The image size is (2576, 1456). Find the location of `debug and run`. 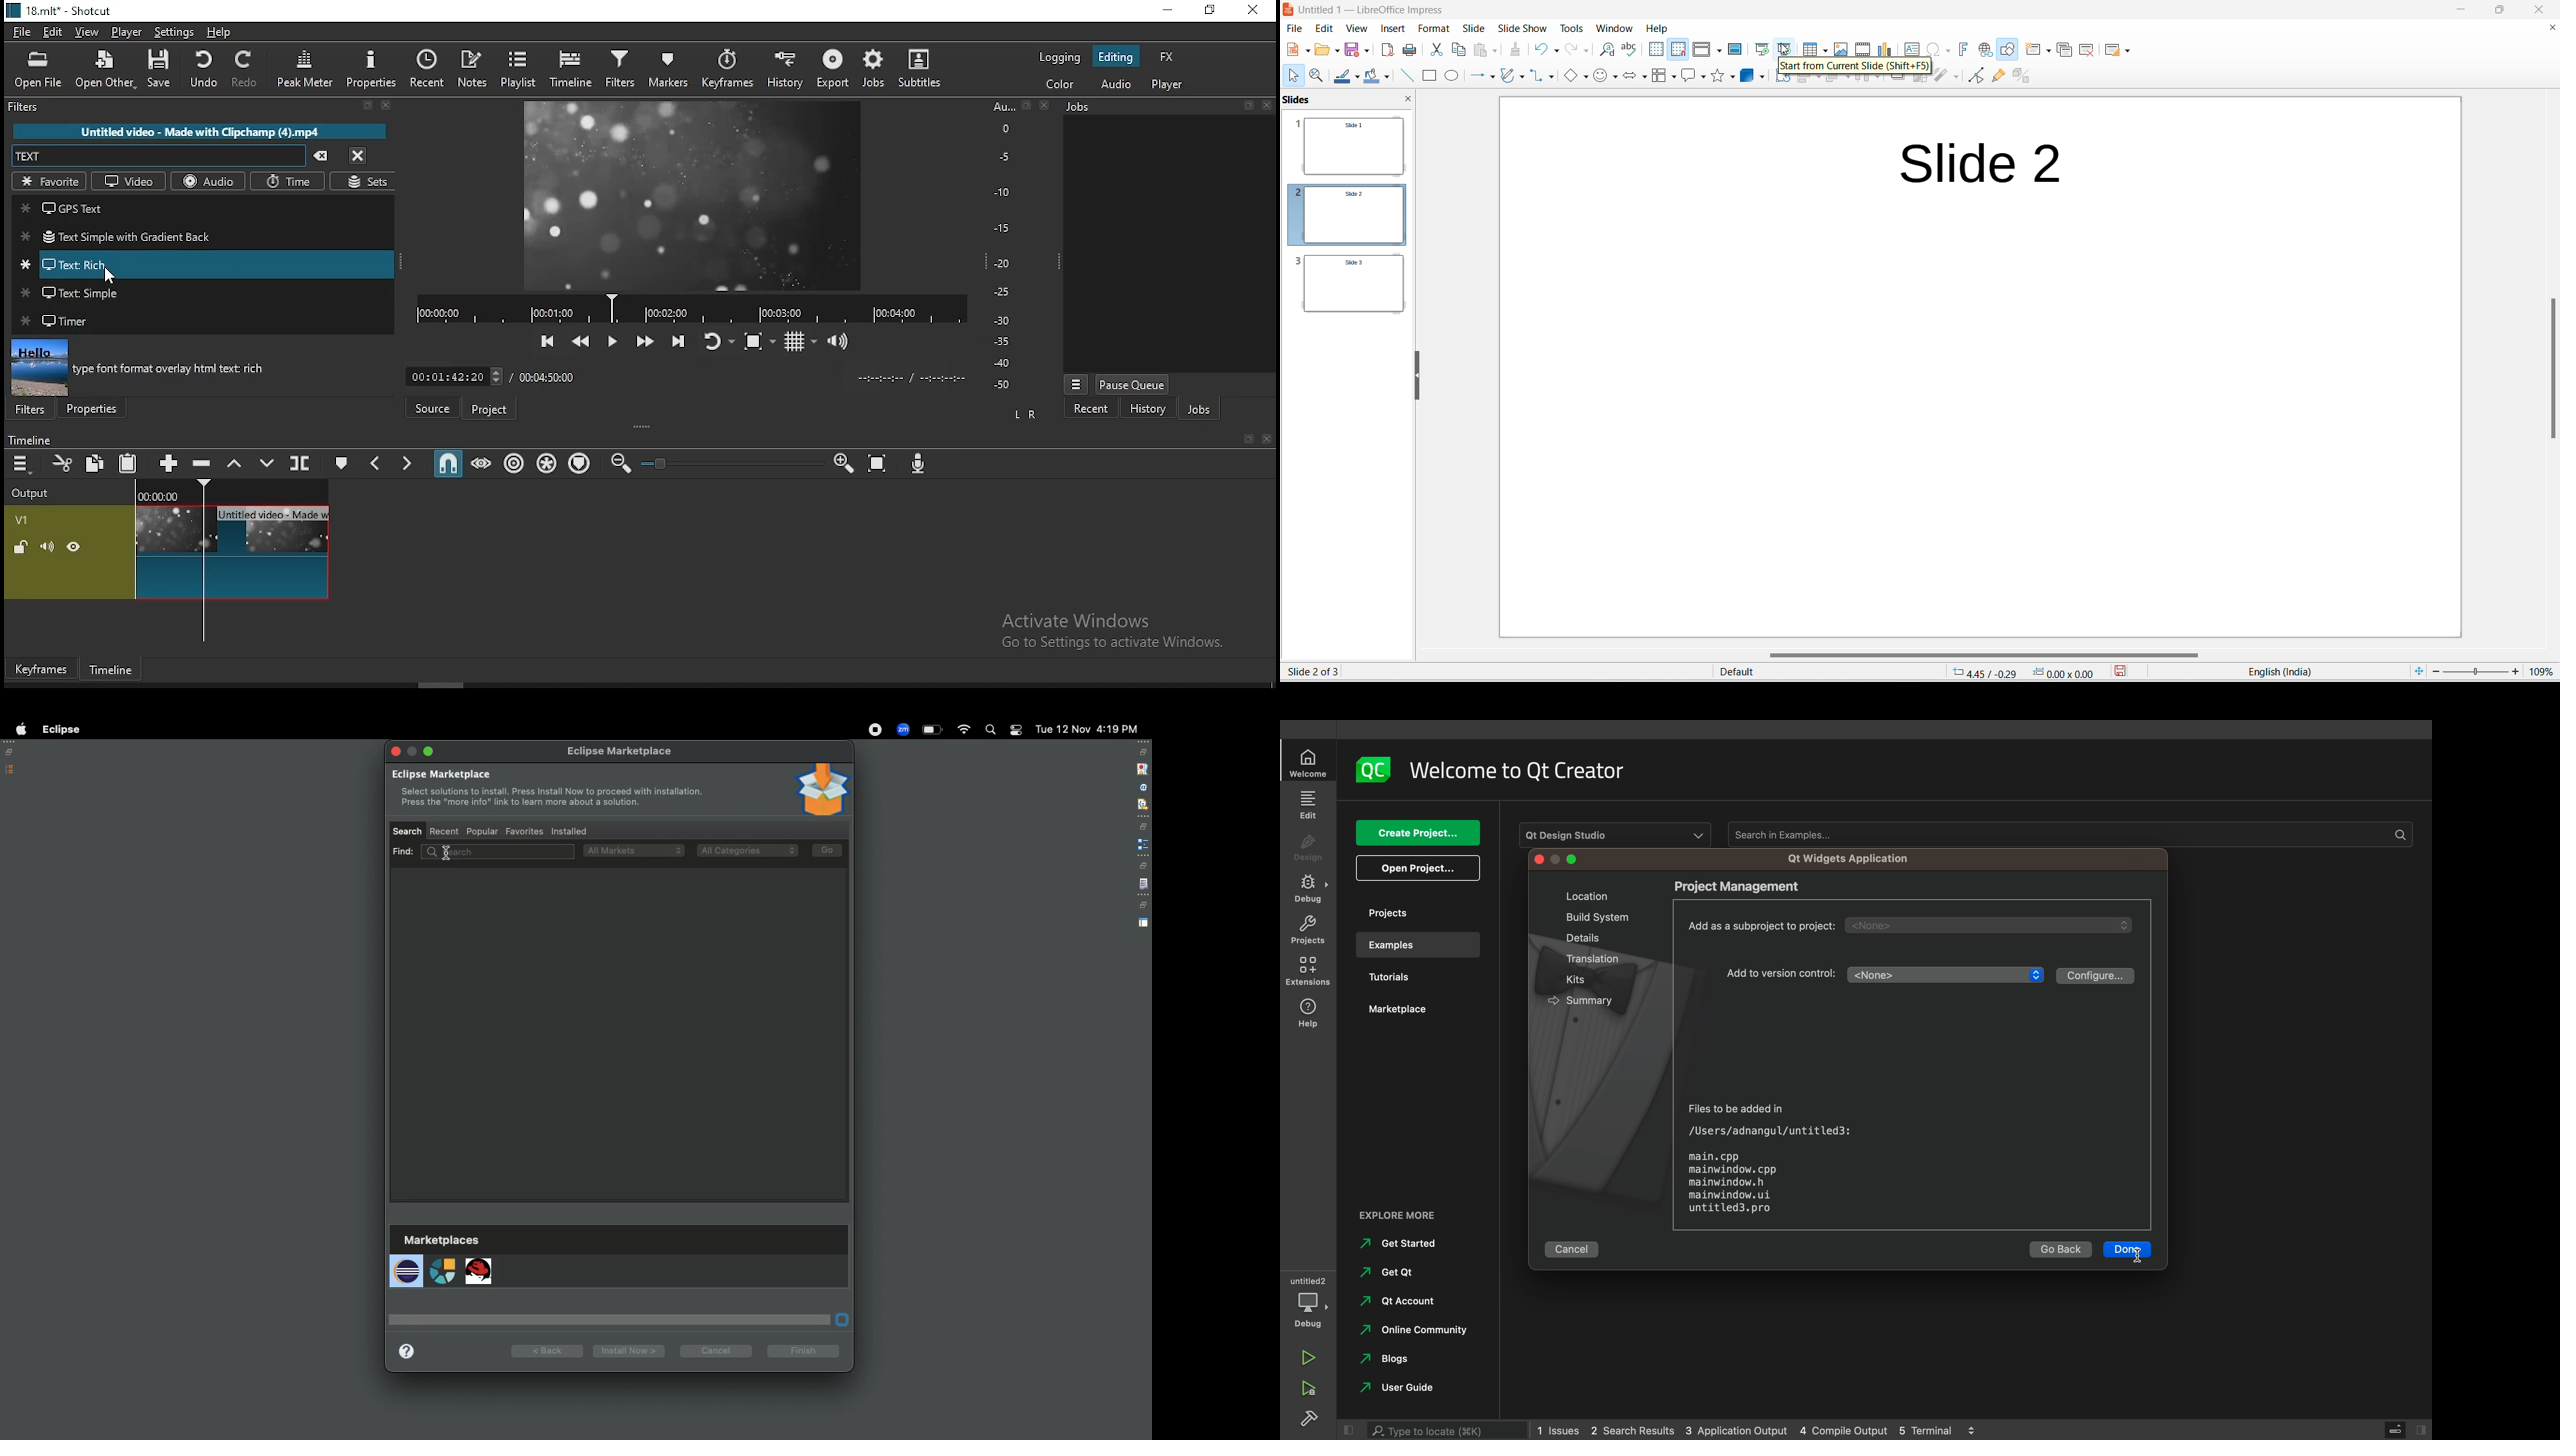

debug and run is located at coordinates (1311, 1389).